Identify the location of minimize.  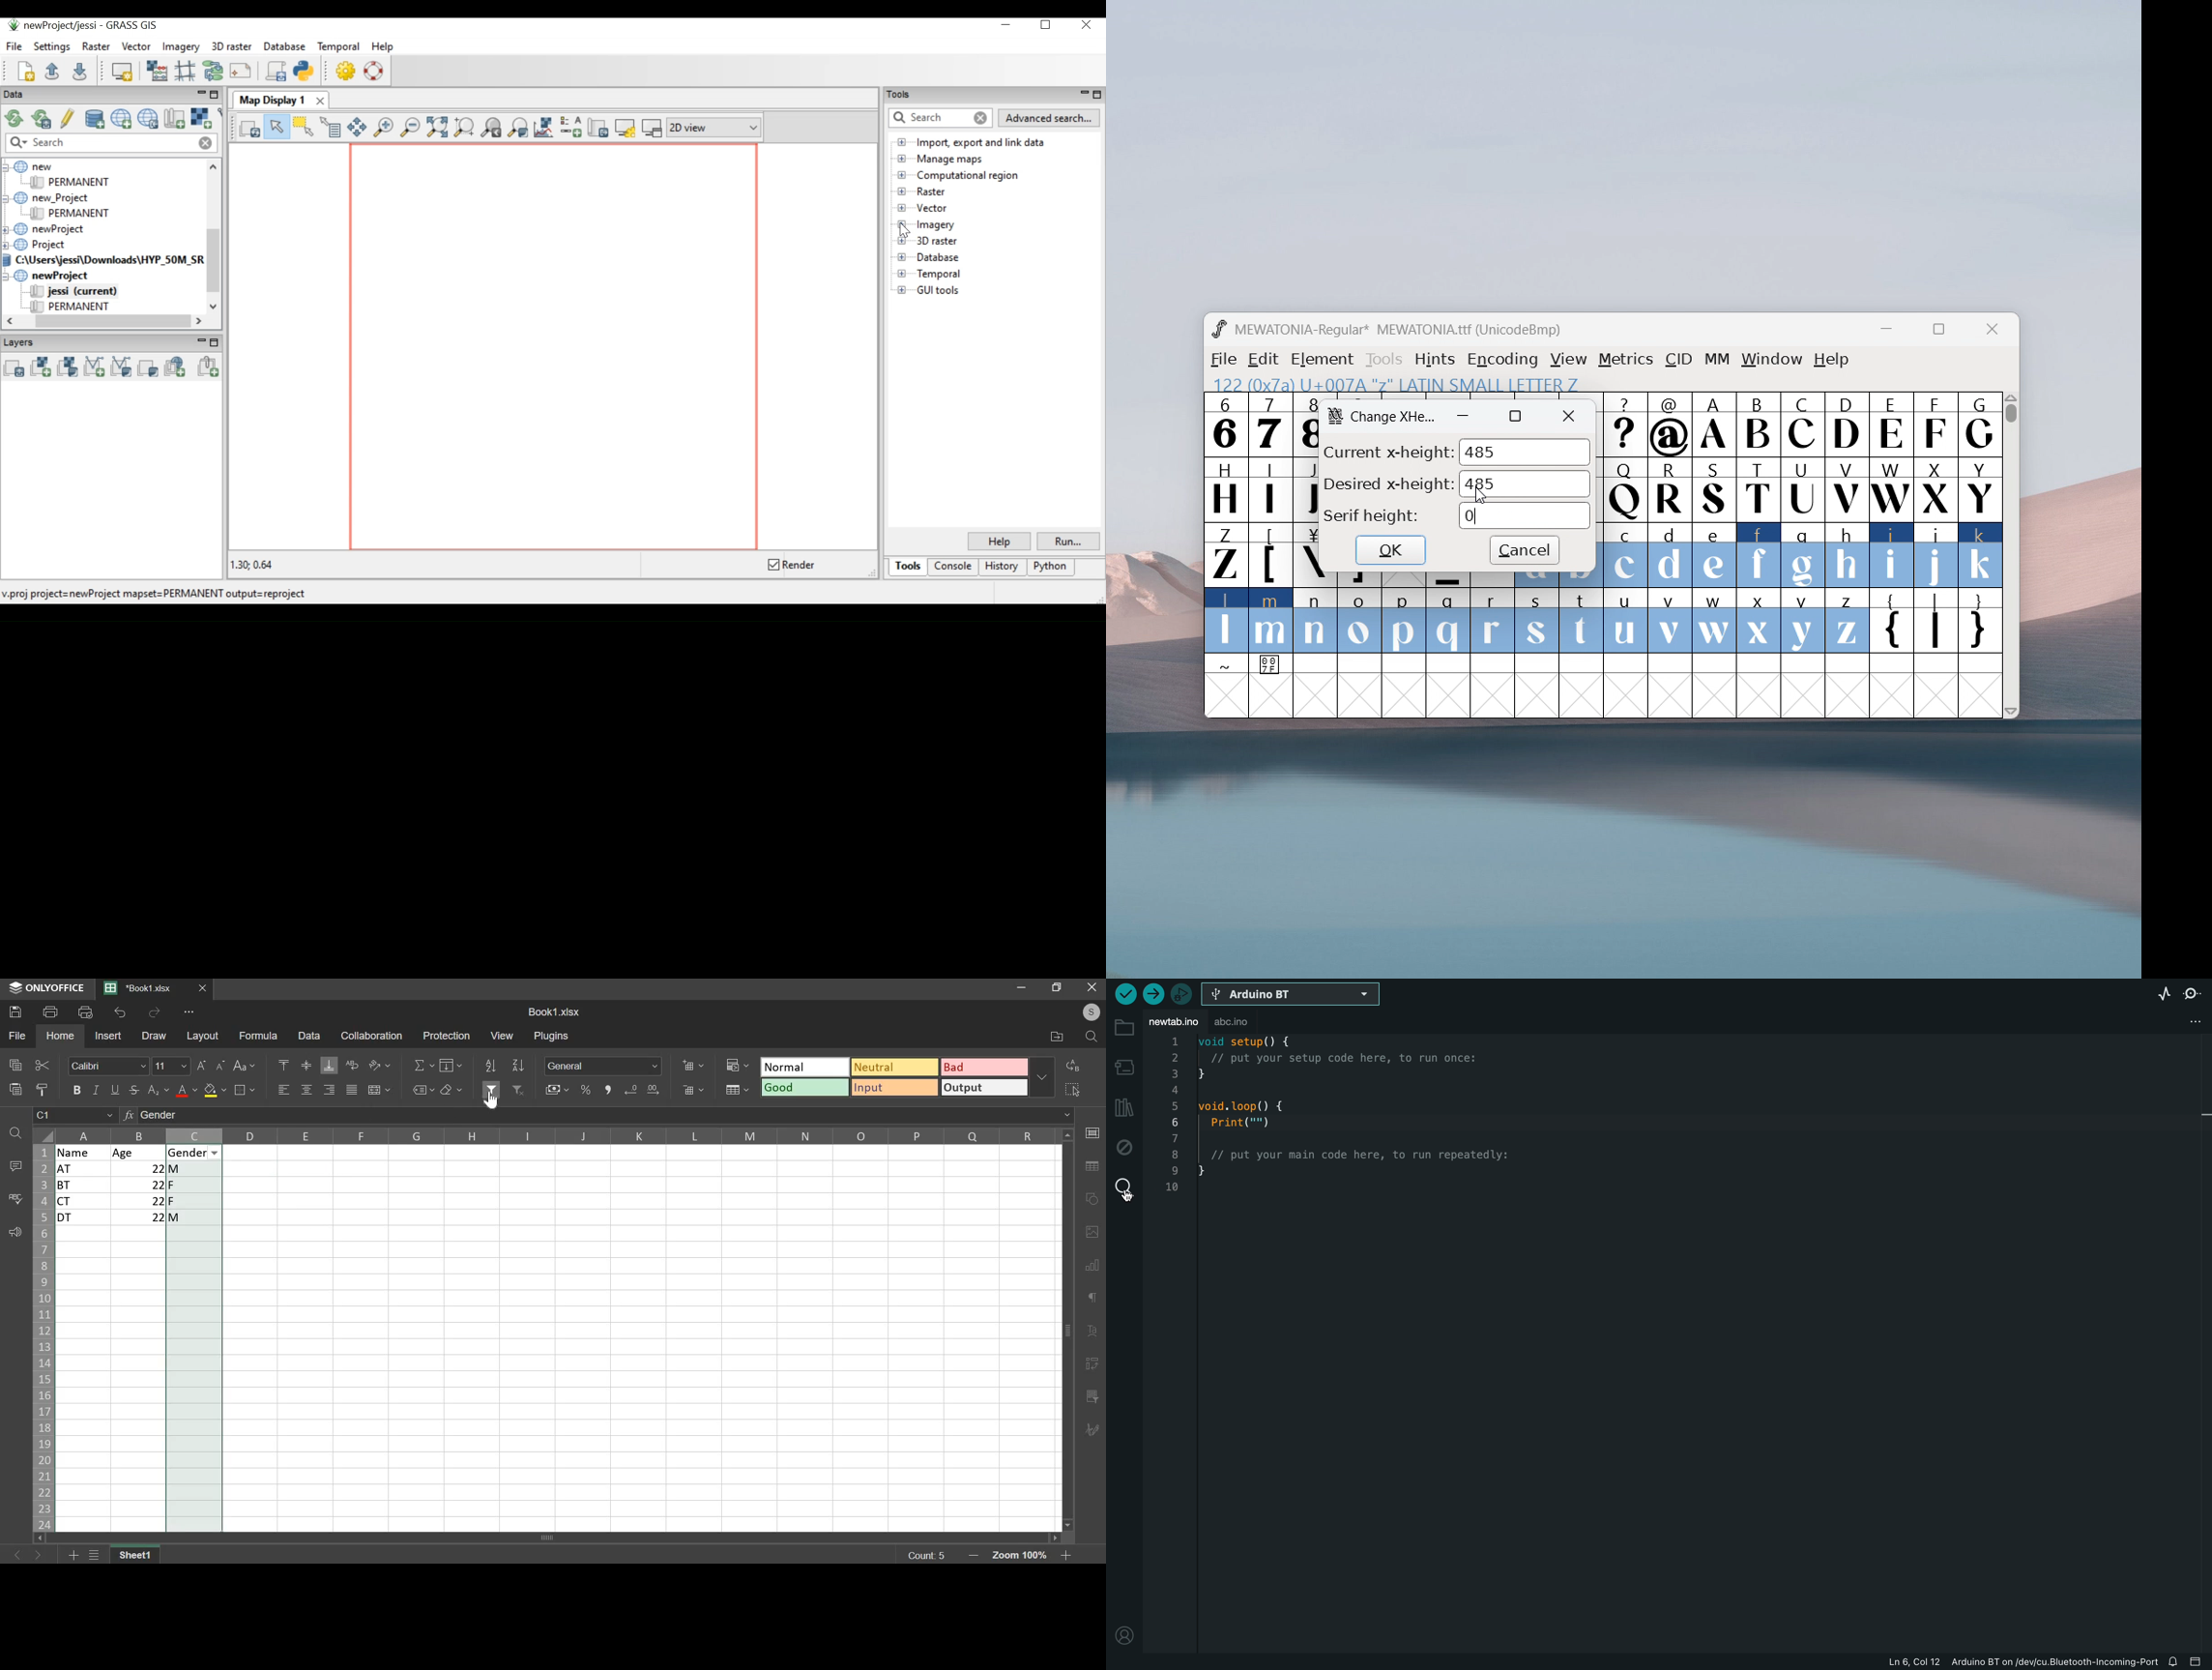
(1024, 989).